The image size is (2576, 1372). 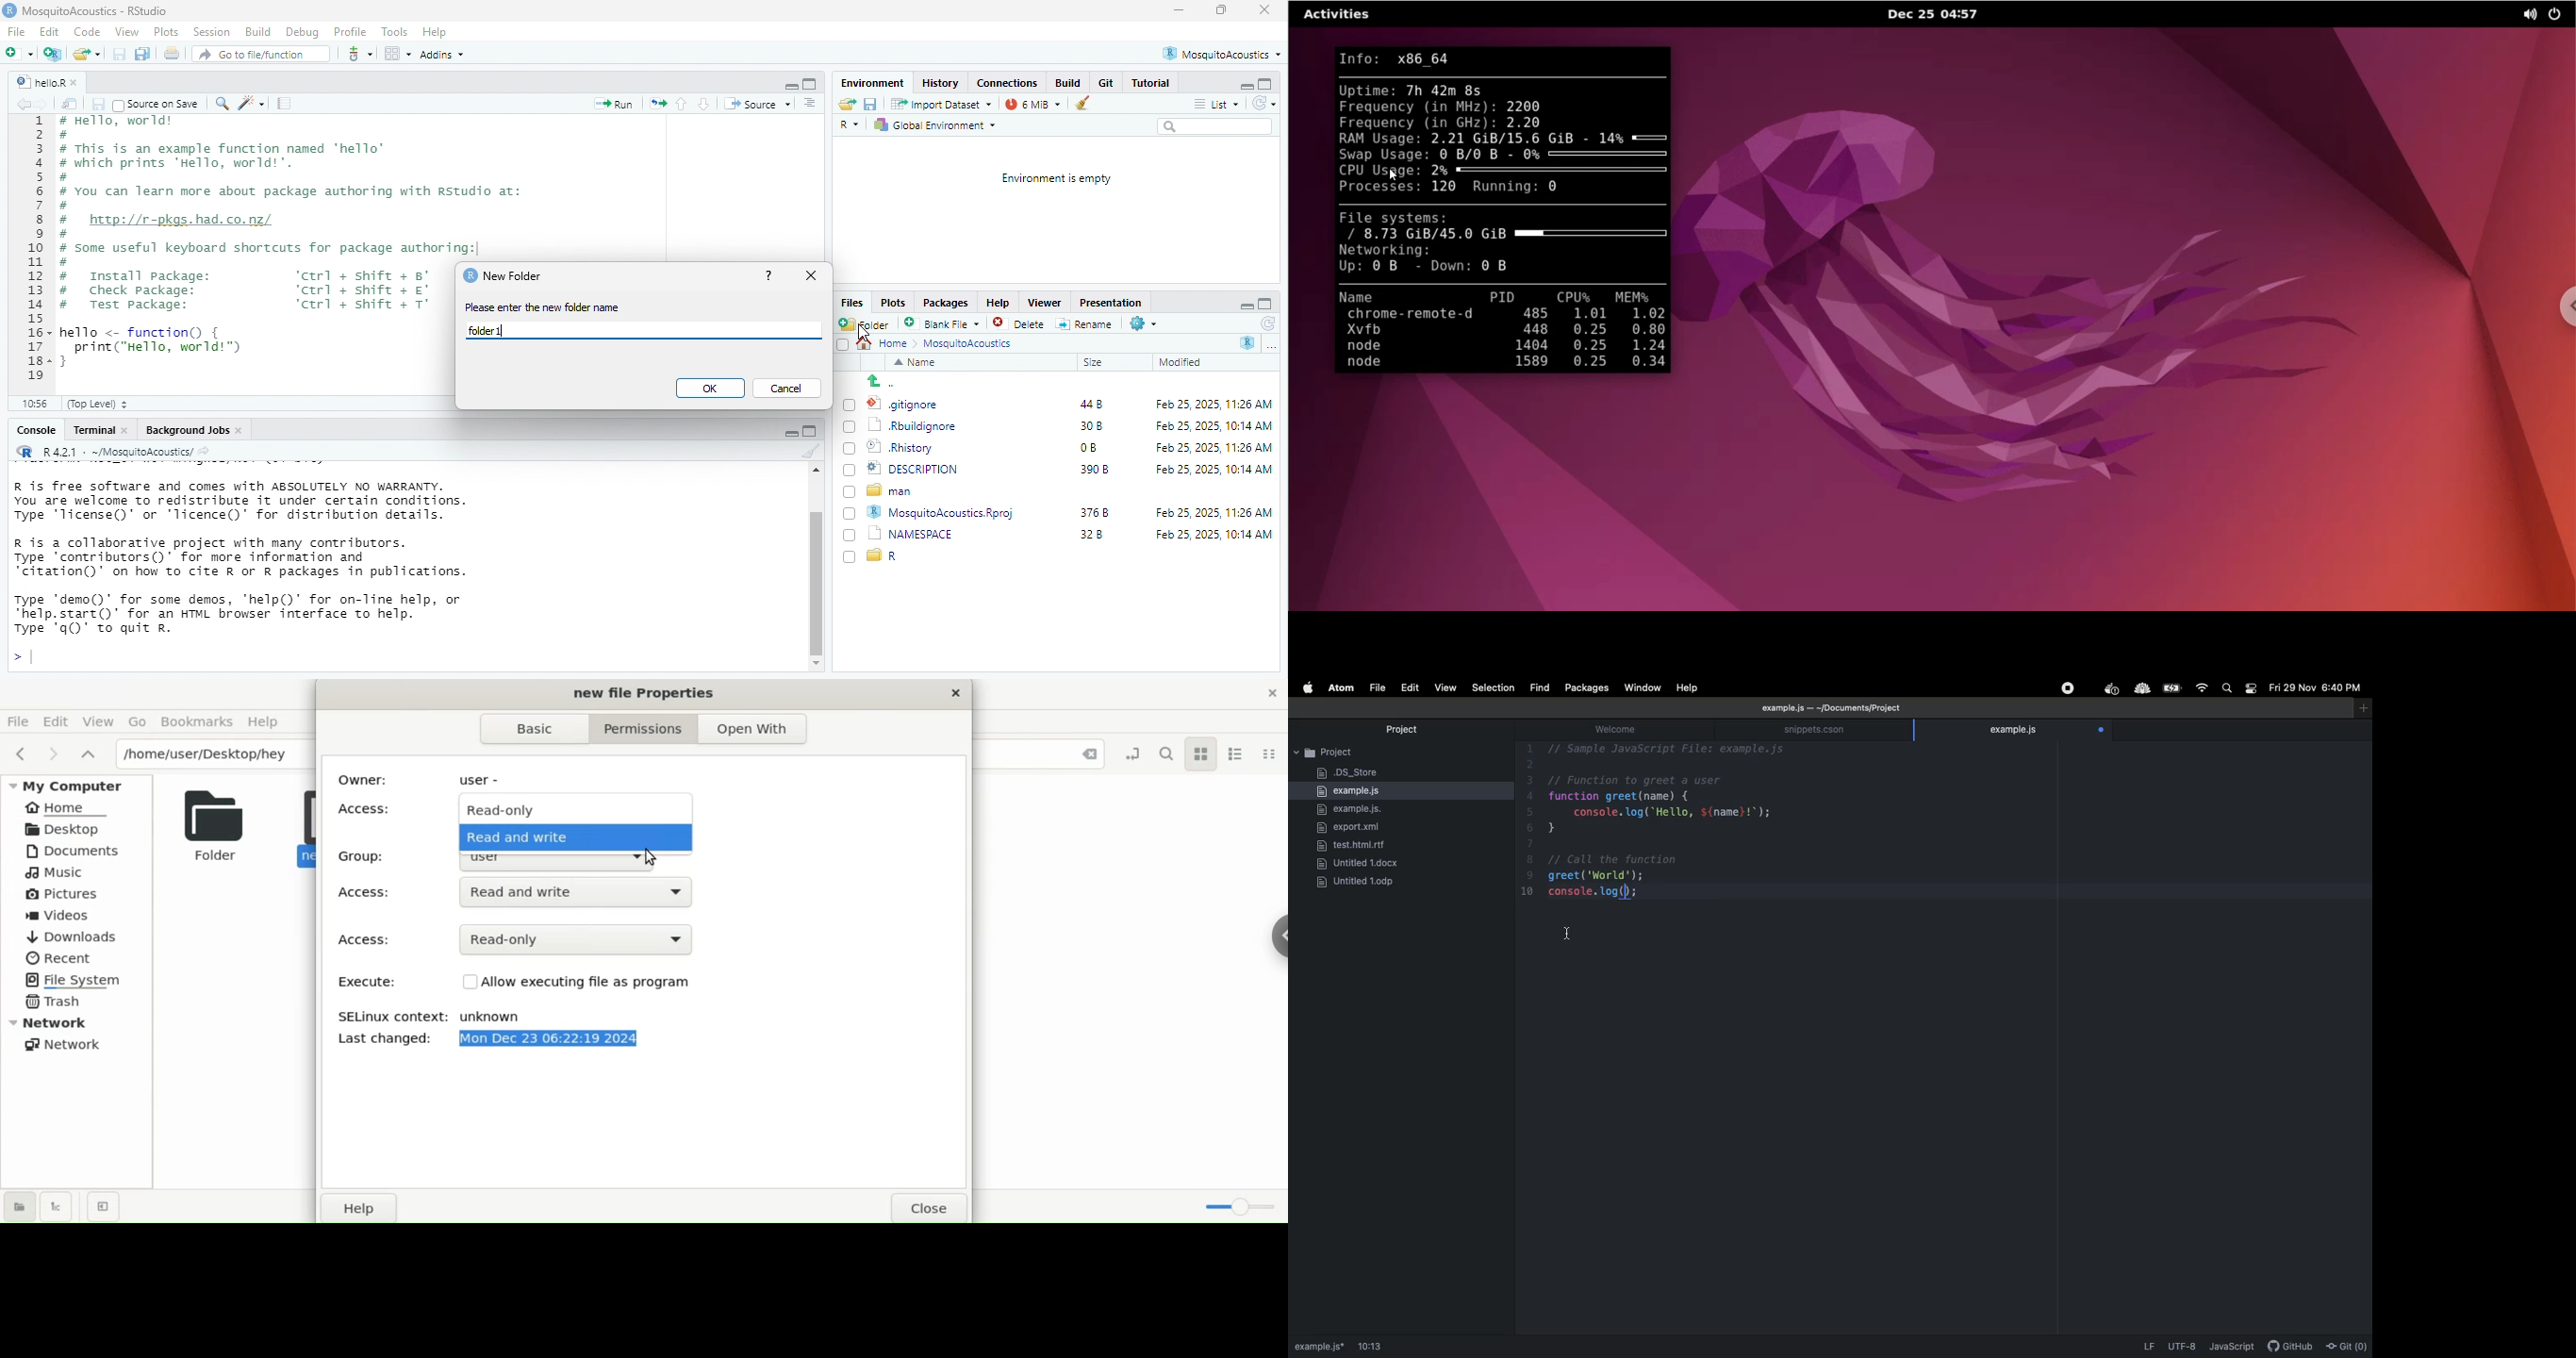 I want to click on edit, so click(x=49, y=33).